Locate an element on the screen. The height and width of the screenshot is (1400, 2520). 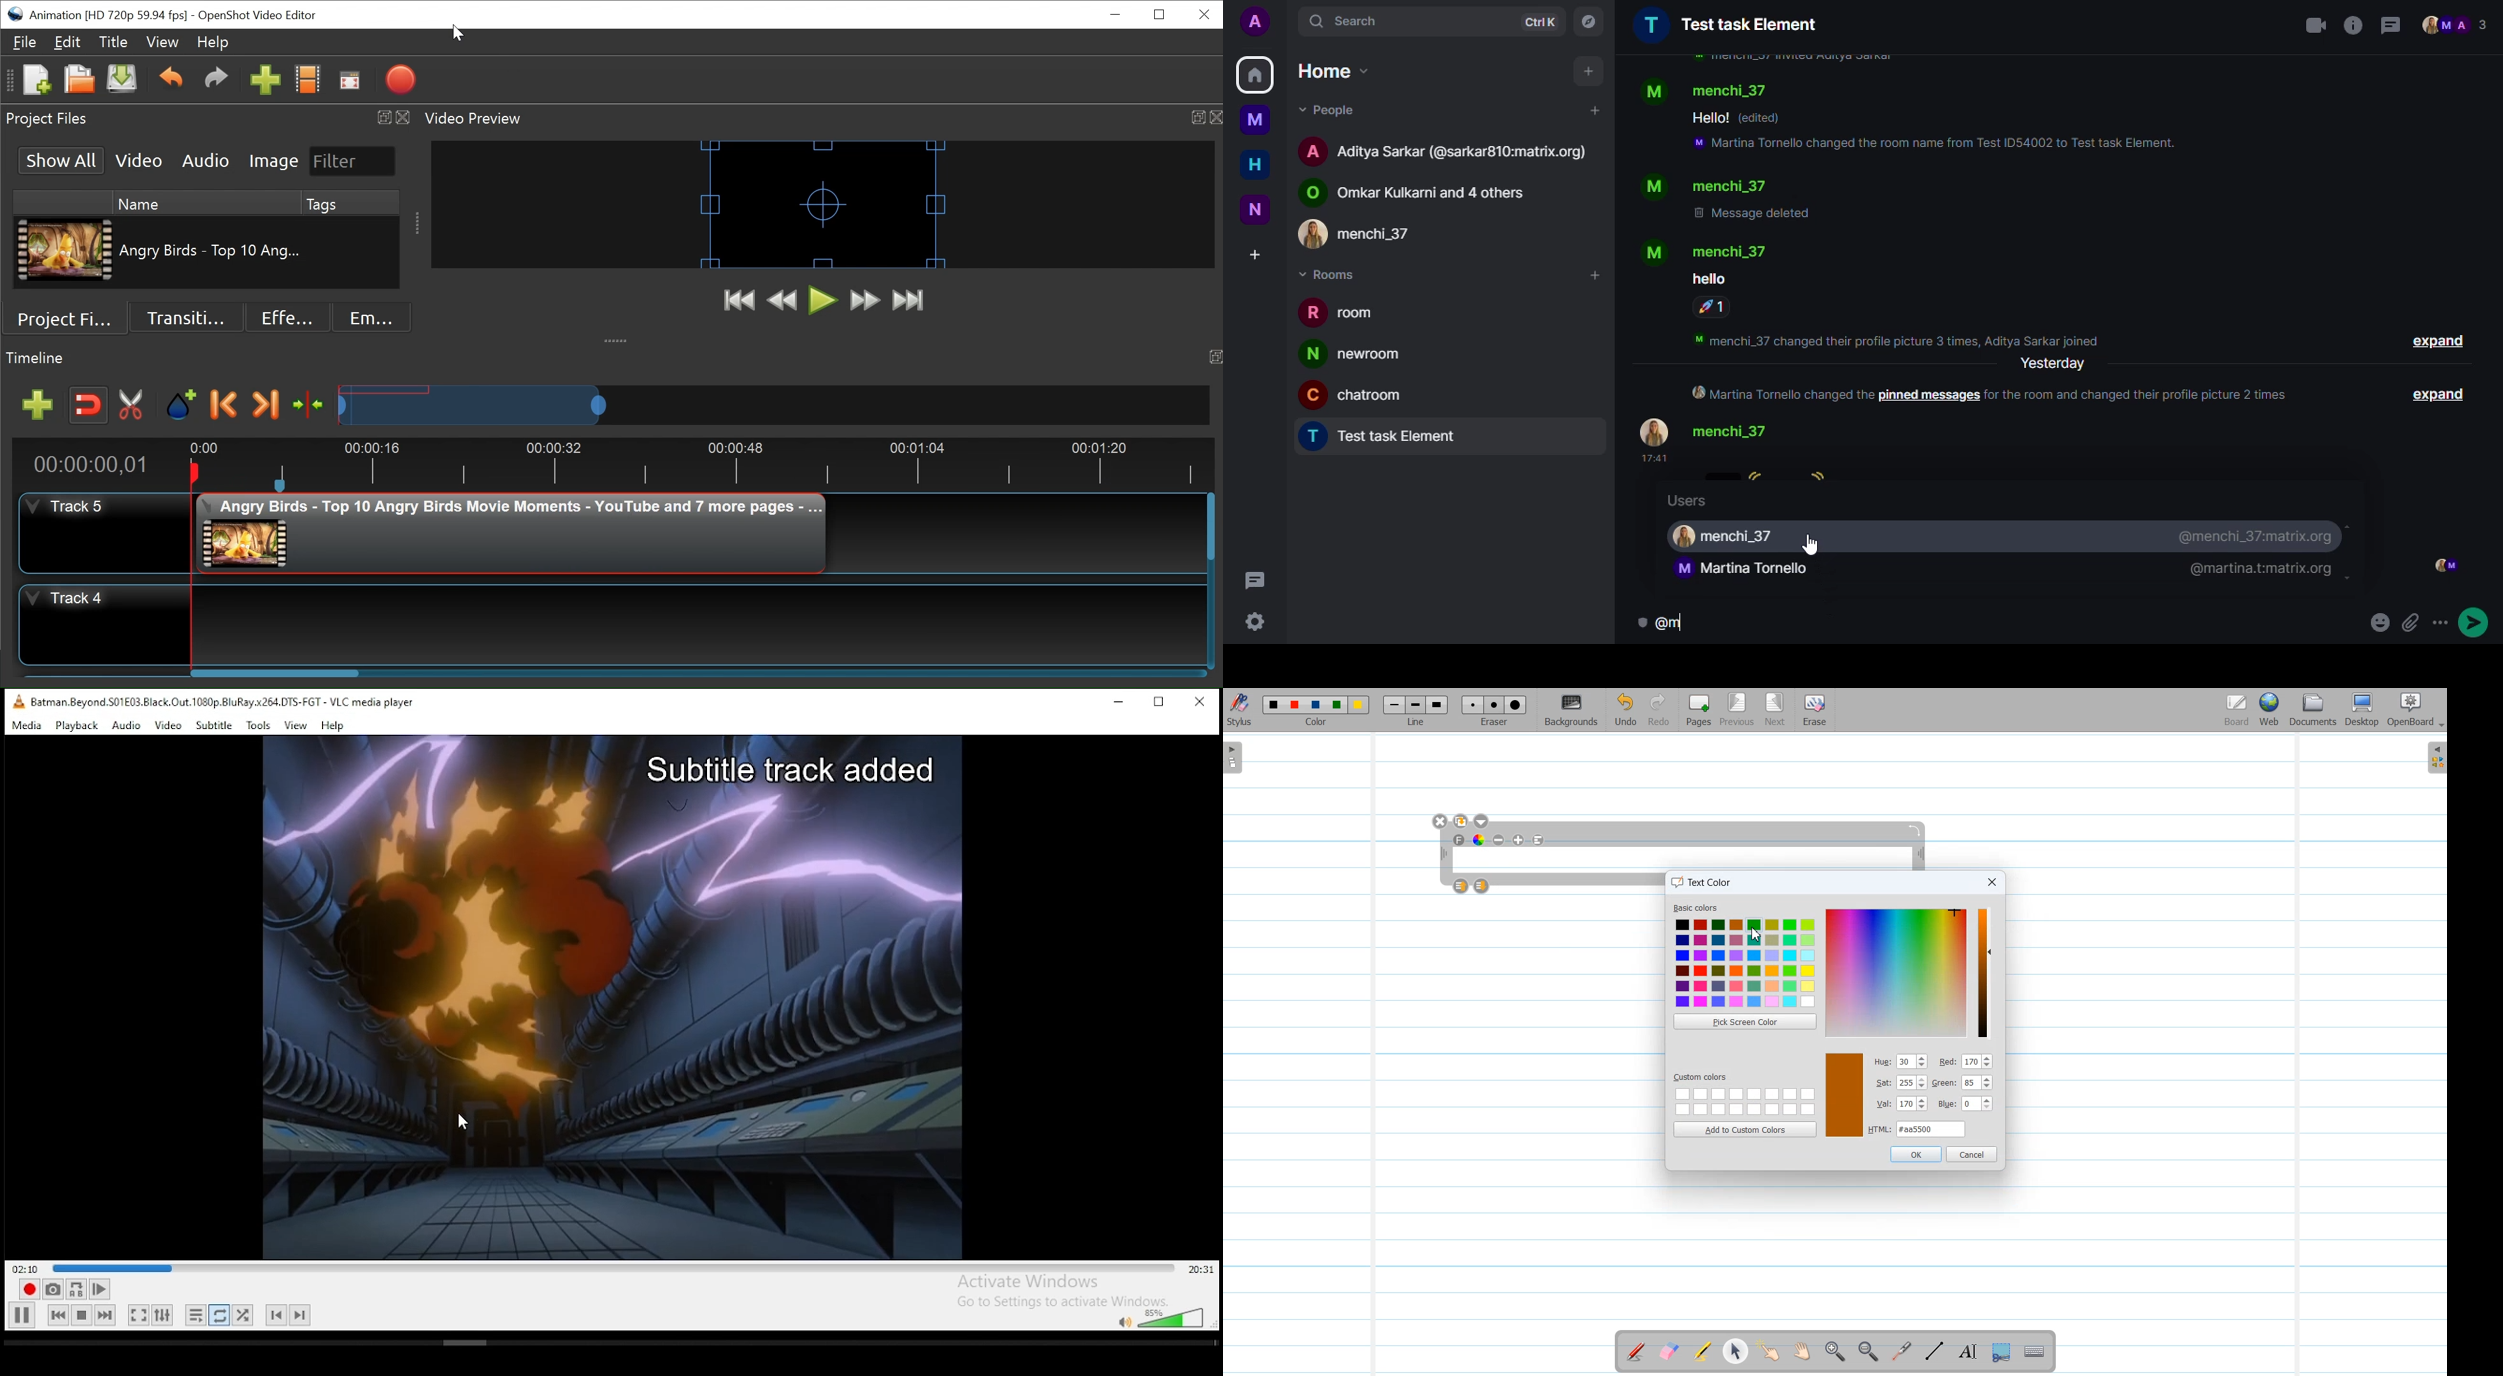
mouse pointer is located at coordinates (463, 1124).